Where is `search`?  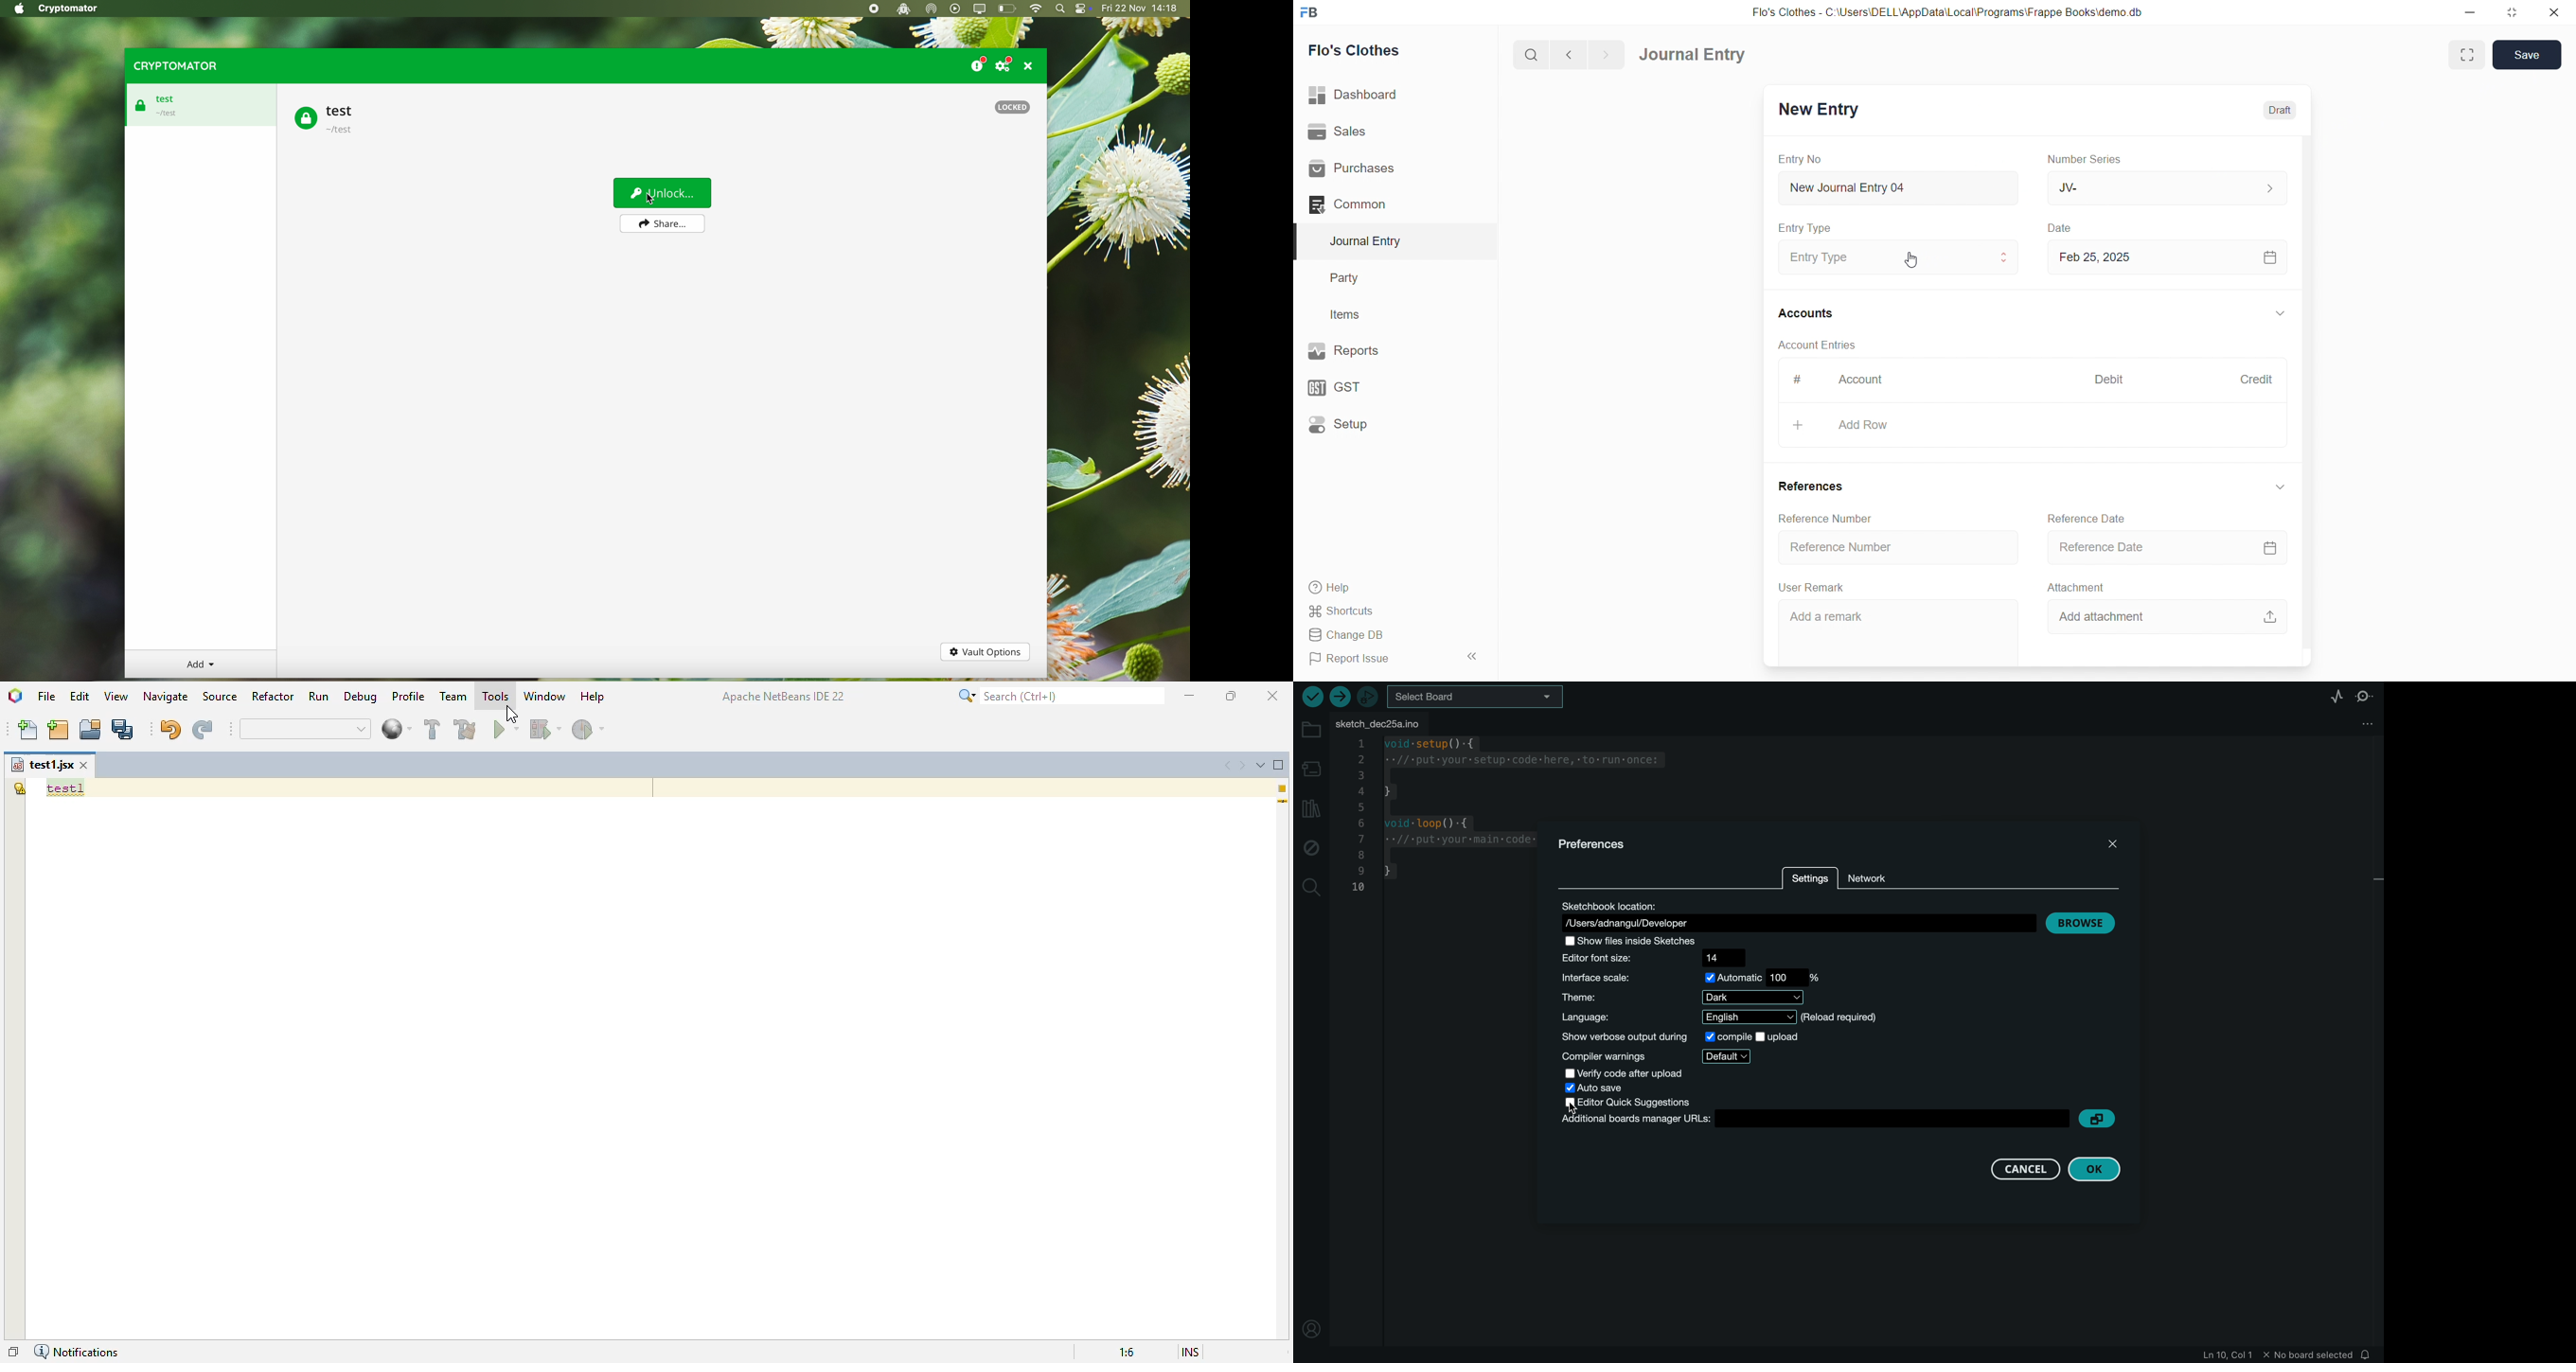 search is located at coordinates (1534, 53).